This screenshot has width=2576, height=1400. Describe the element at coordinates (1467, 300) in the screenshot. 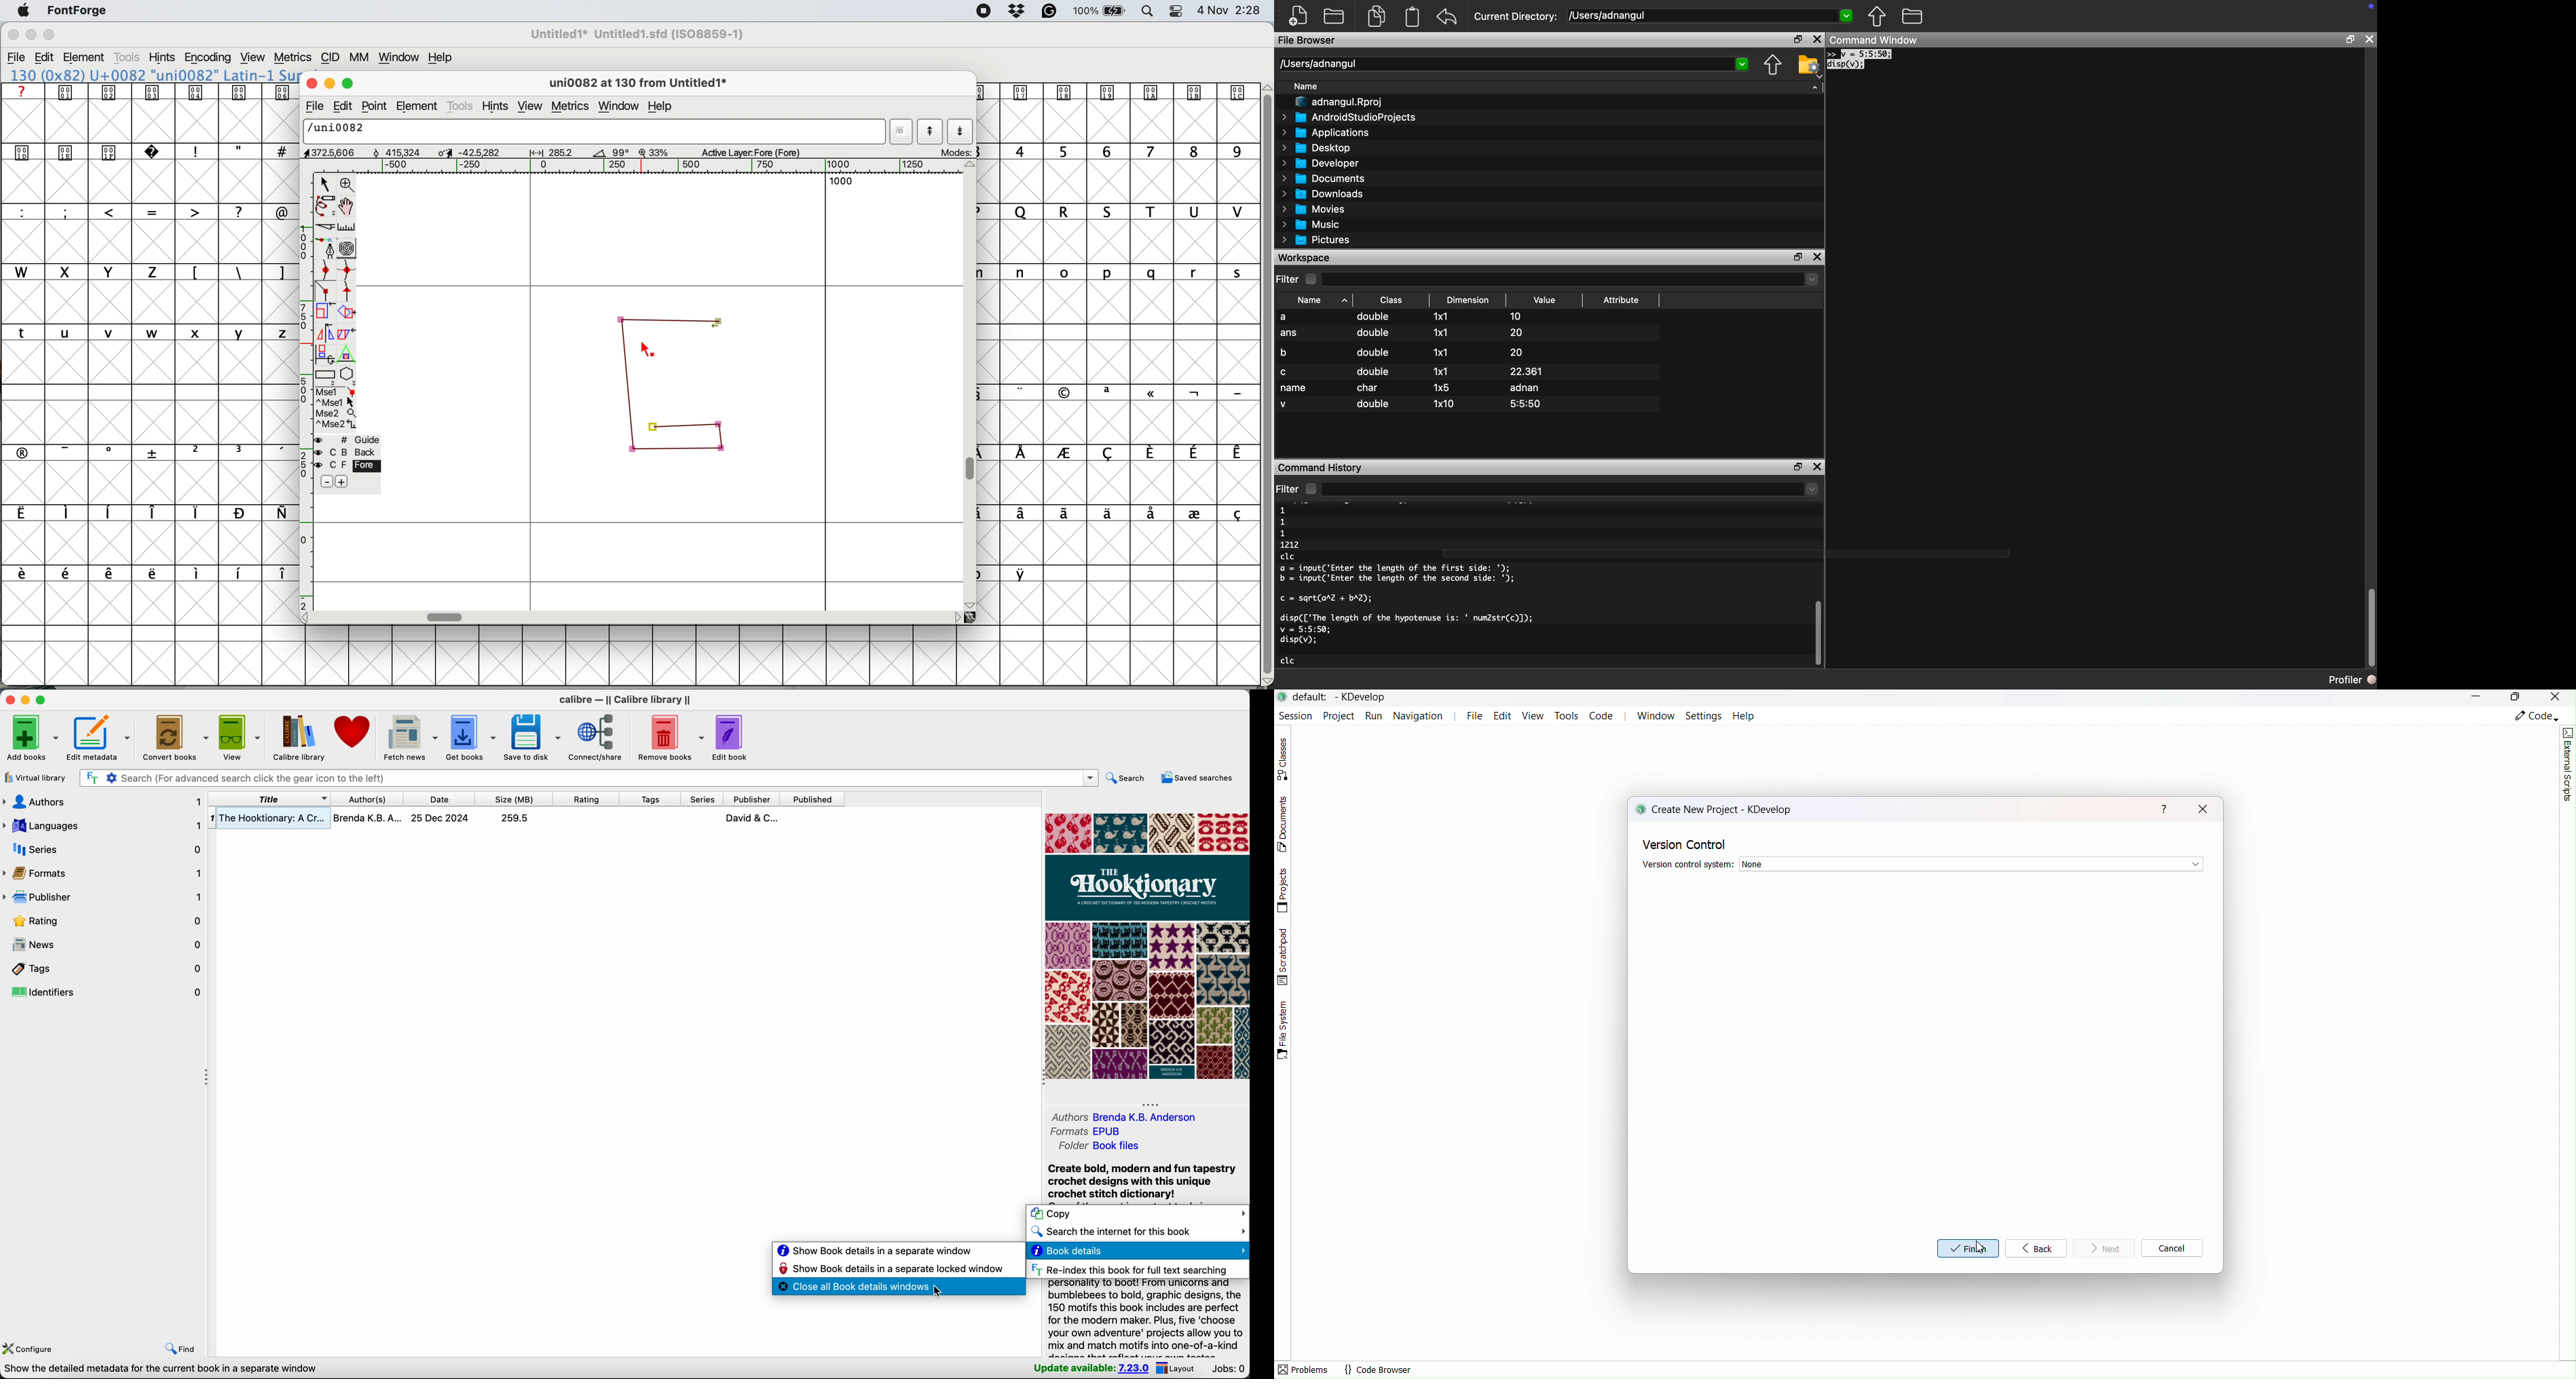

I see `Dimension` at that location.